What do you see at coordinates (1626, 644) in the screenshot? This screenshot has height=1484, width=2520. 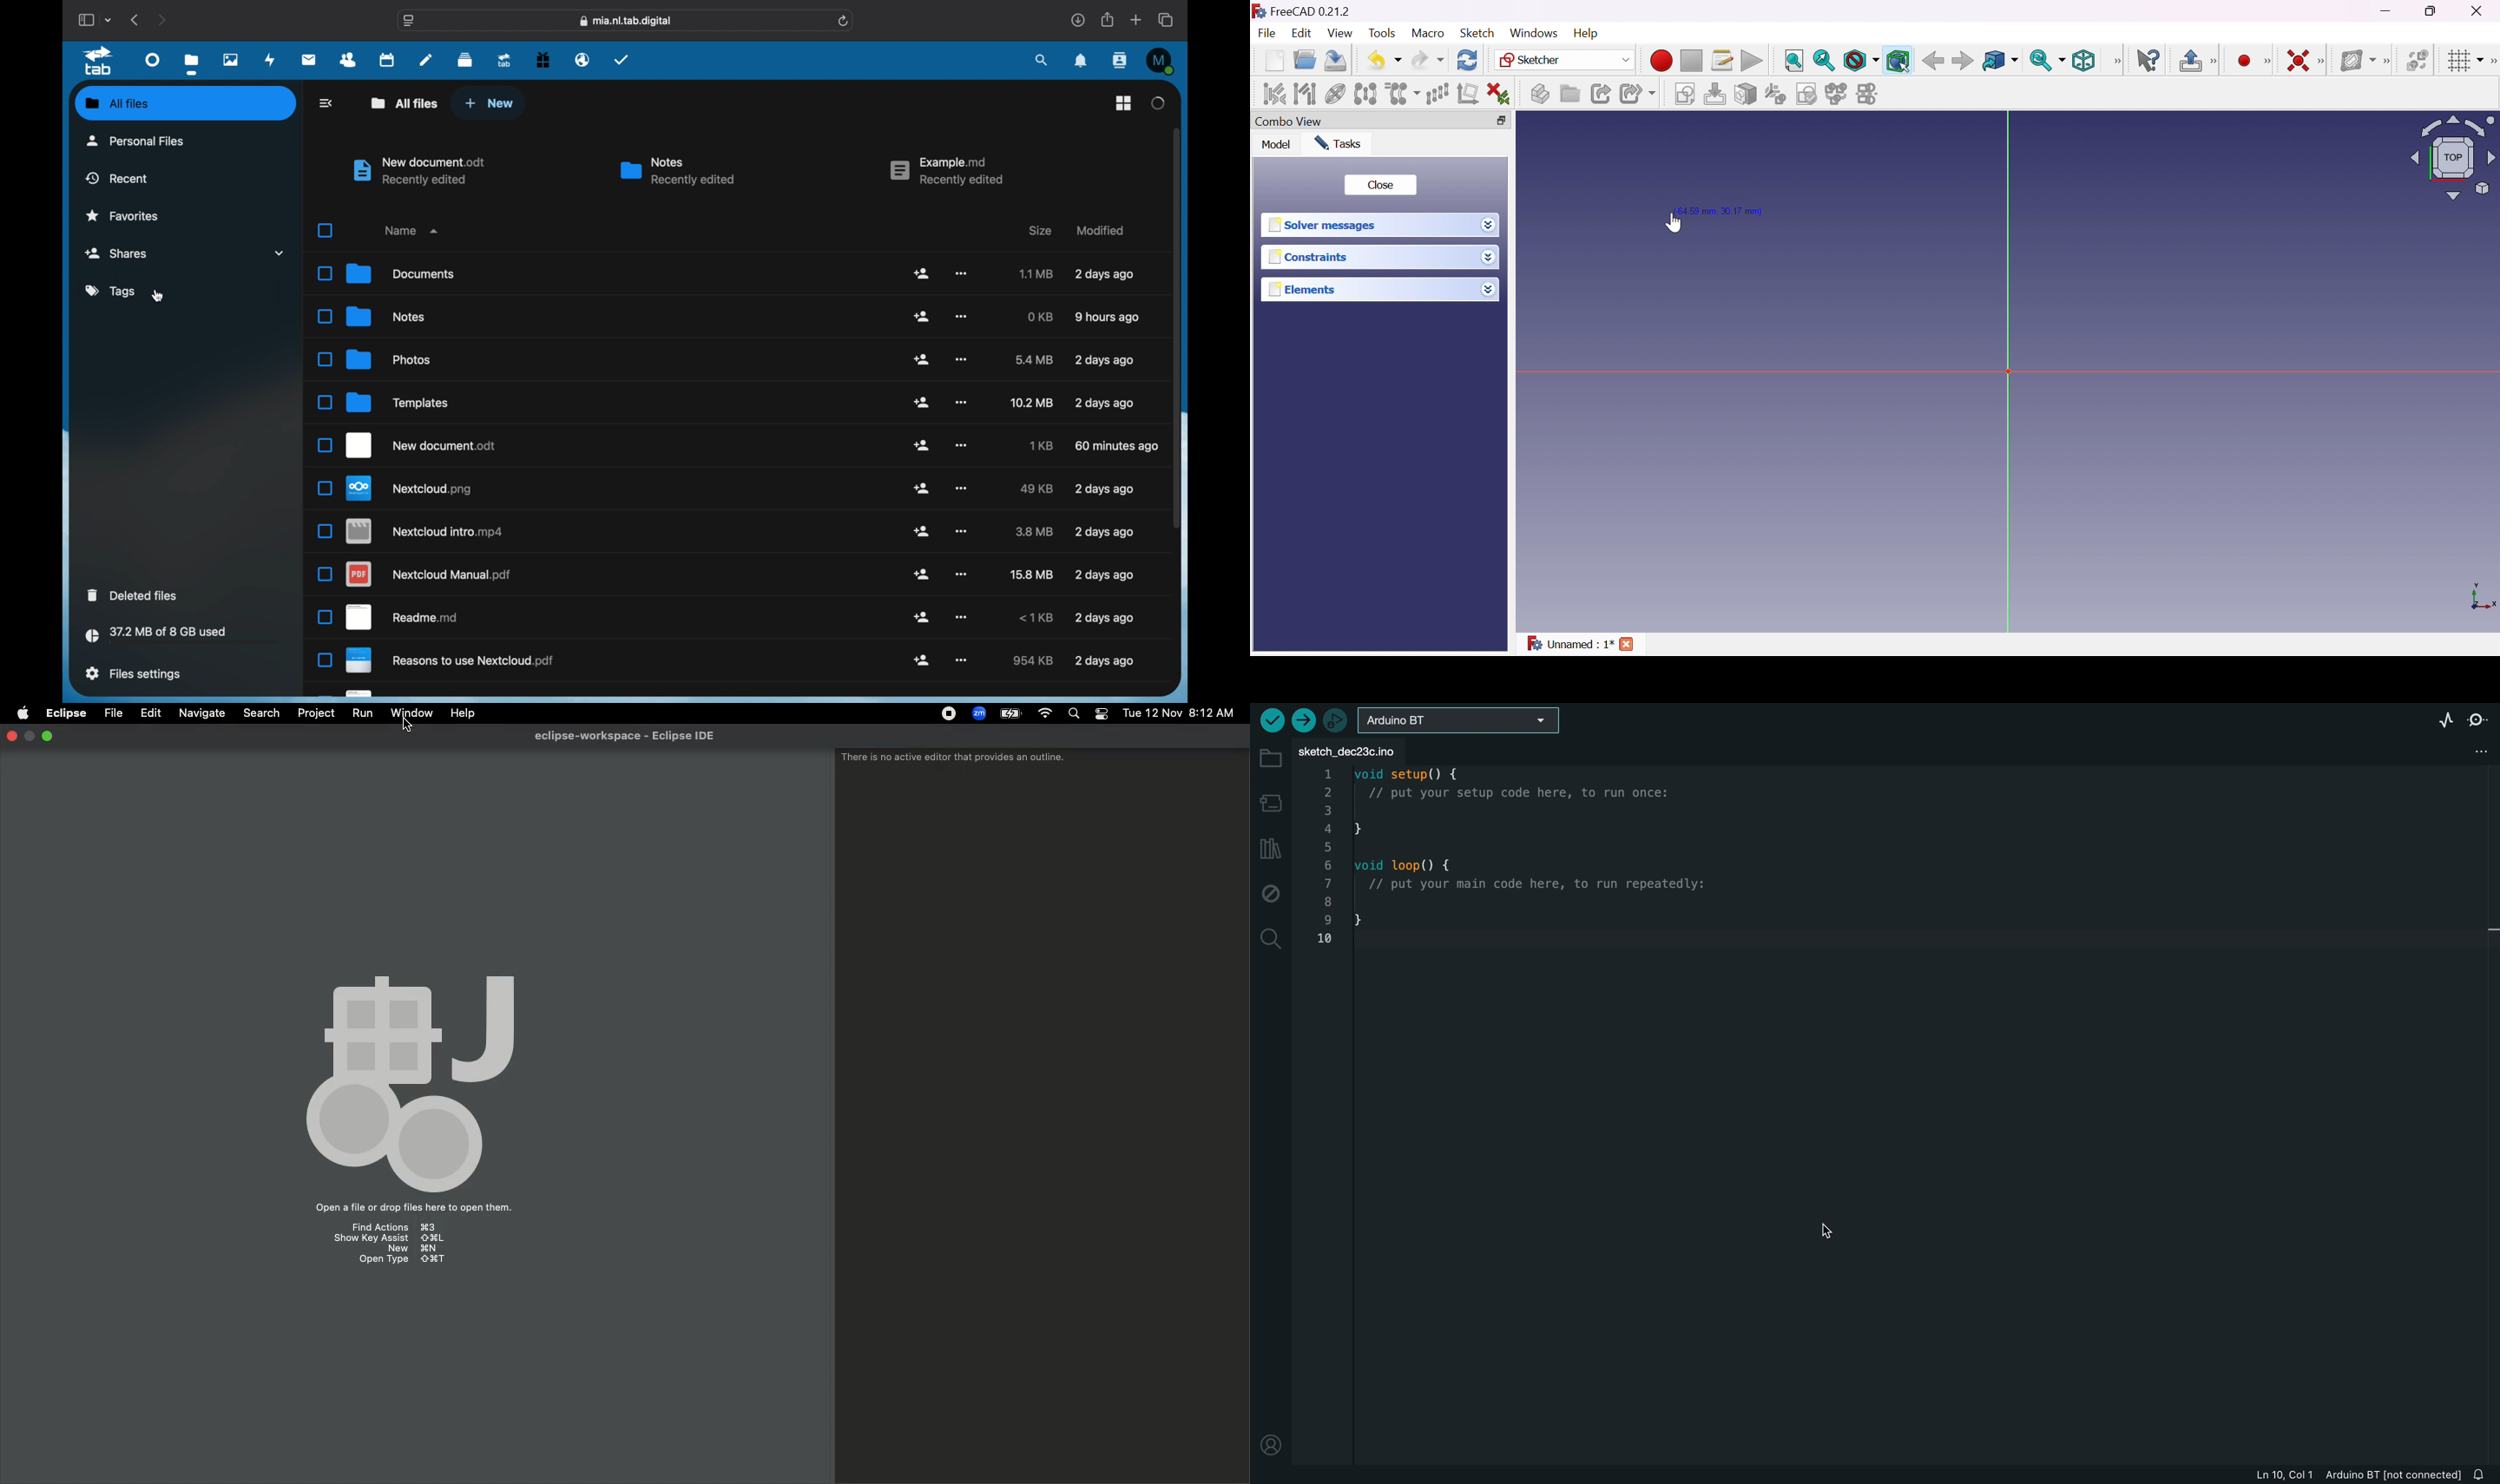 I see `Cross` at bounding box center [1626, 644].